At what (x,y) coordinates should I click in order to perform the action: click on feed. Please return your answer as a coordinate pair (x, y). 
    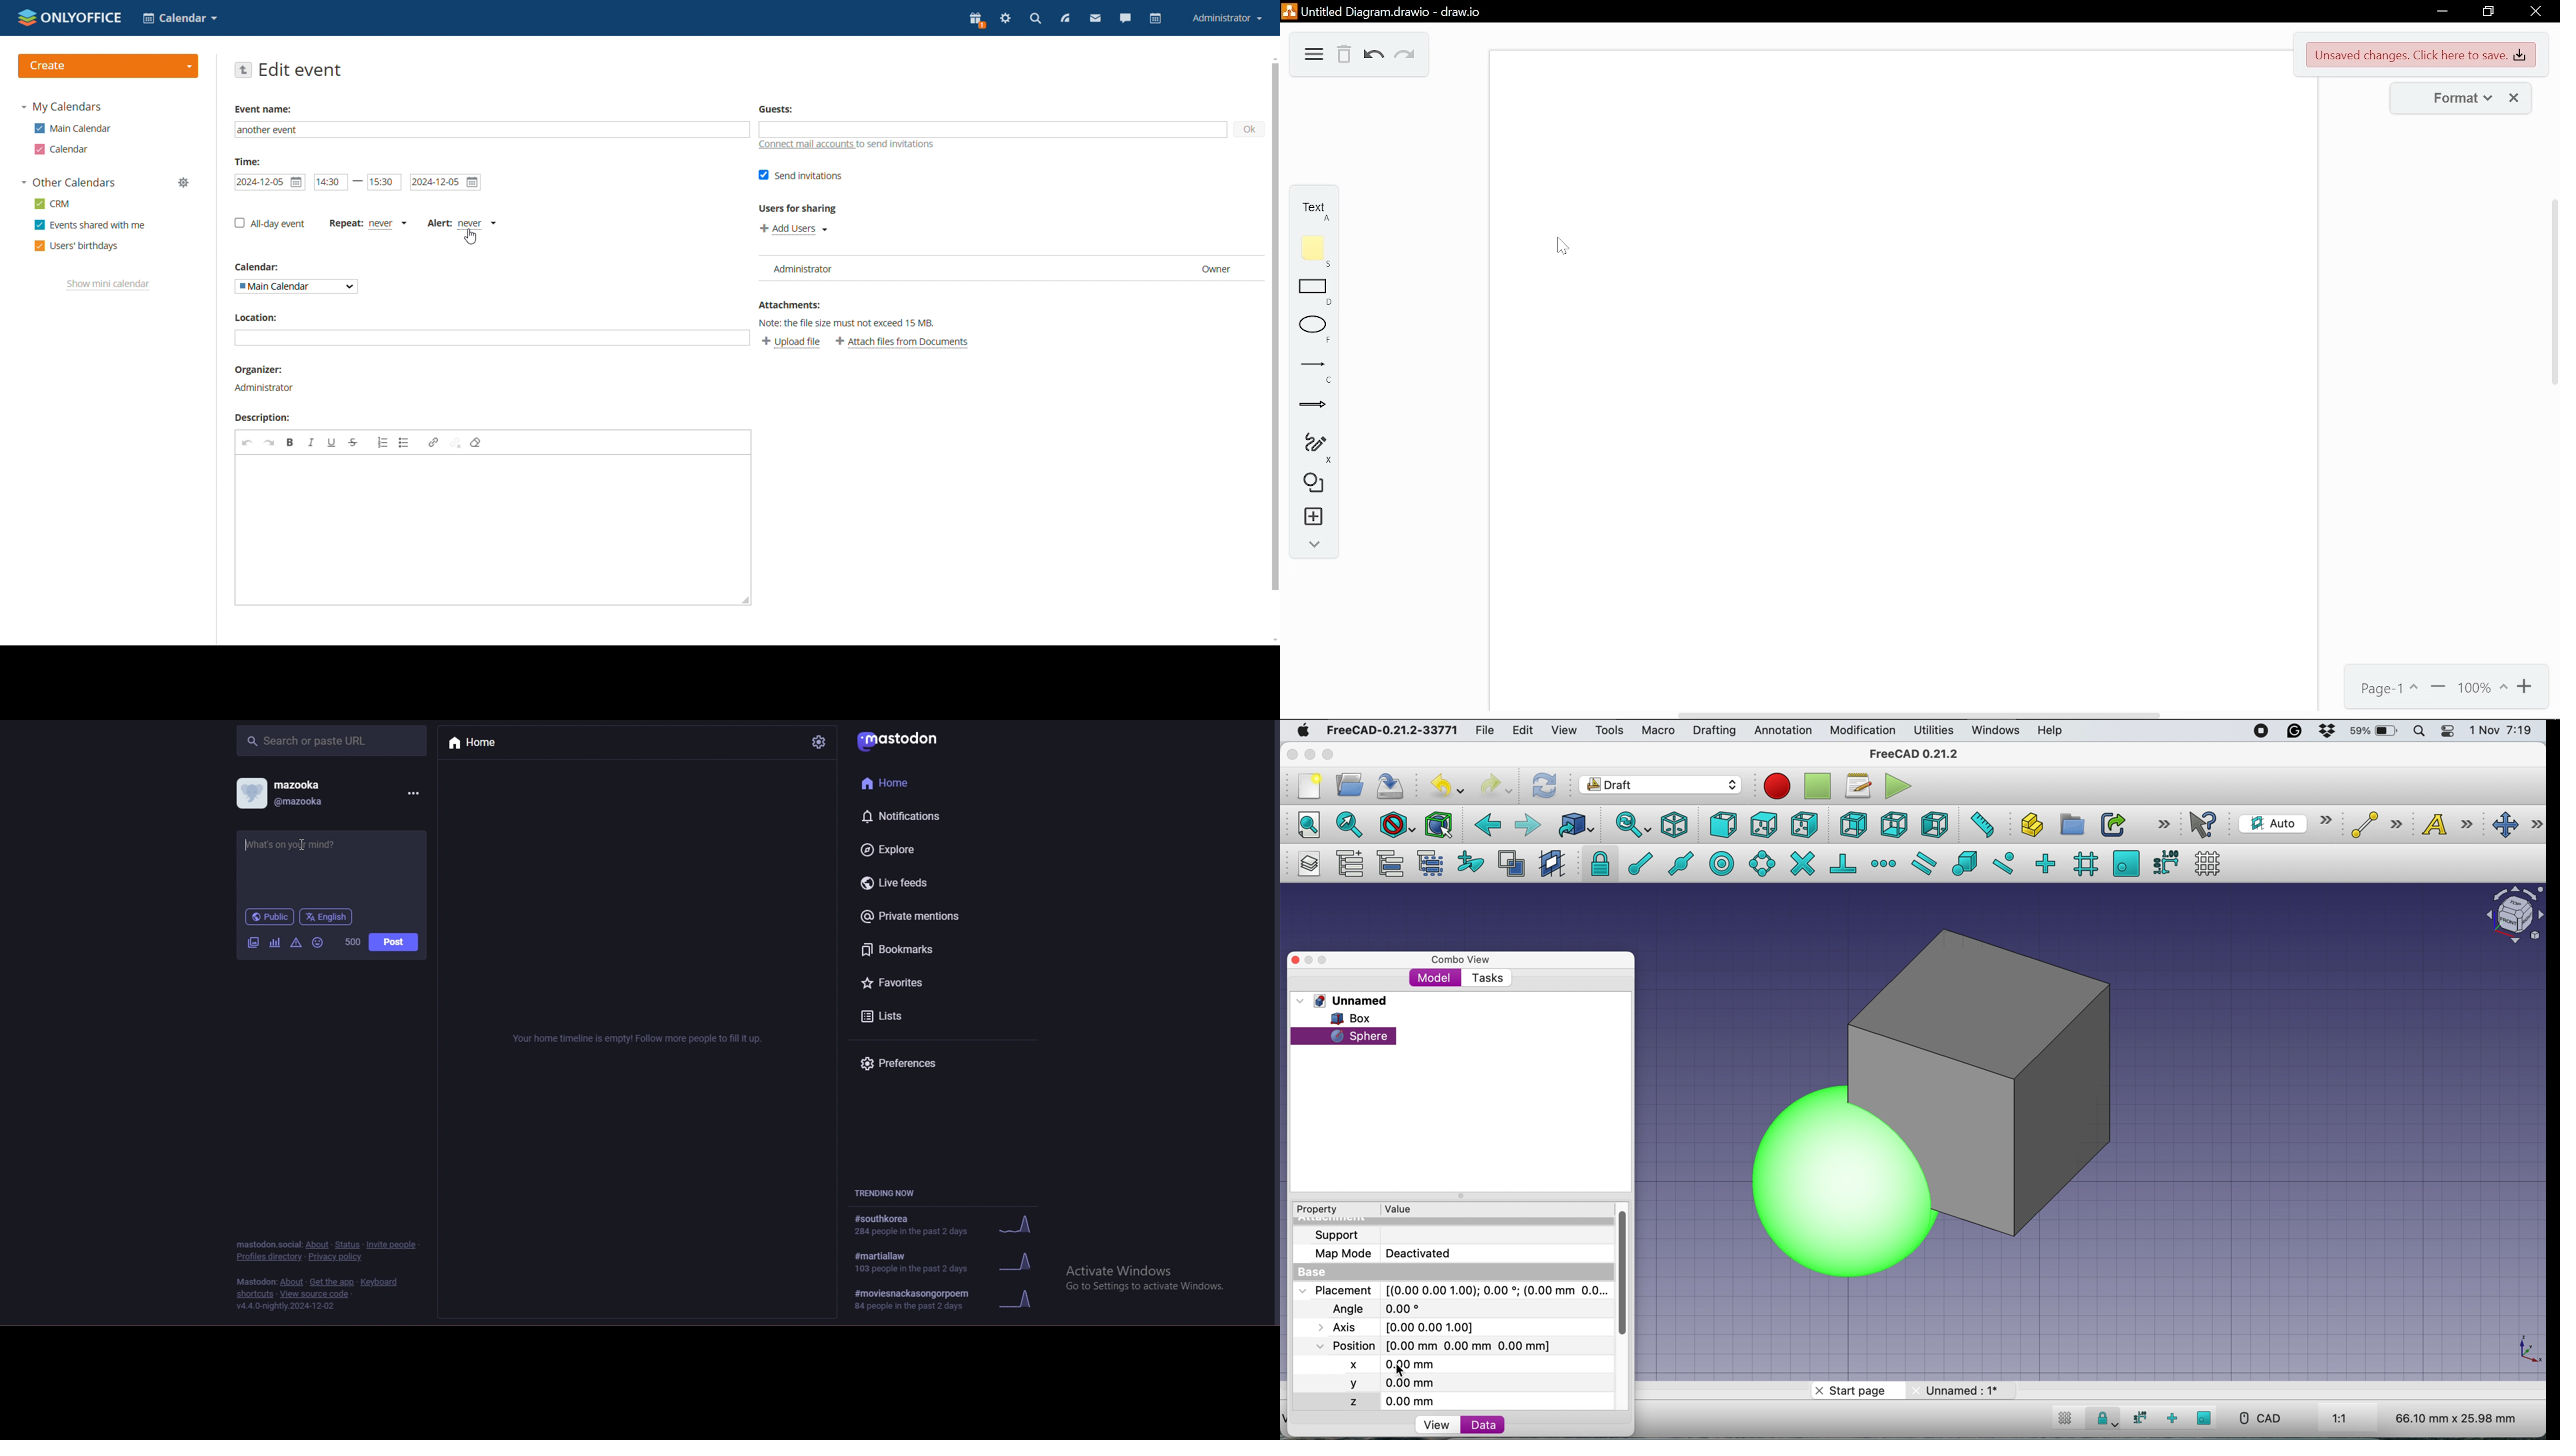
    Looking at the image, I should click on (1064, 19).